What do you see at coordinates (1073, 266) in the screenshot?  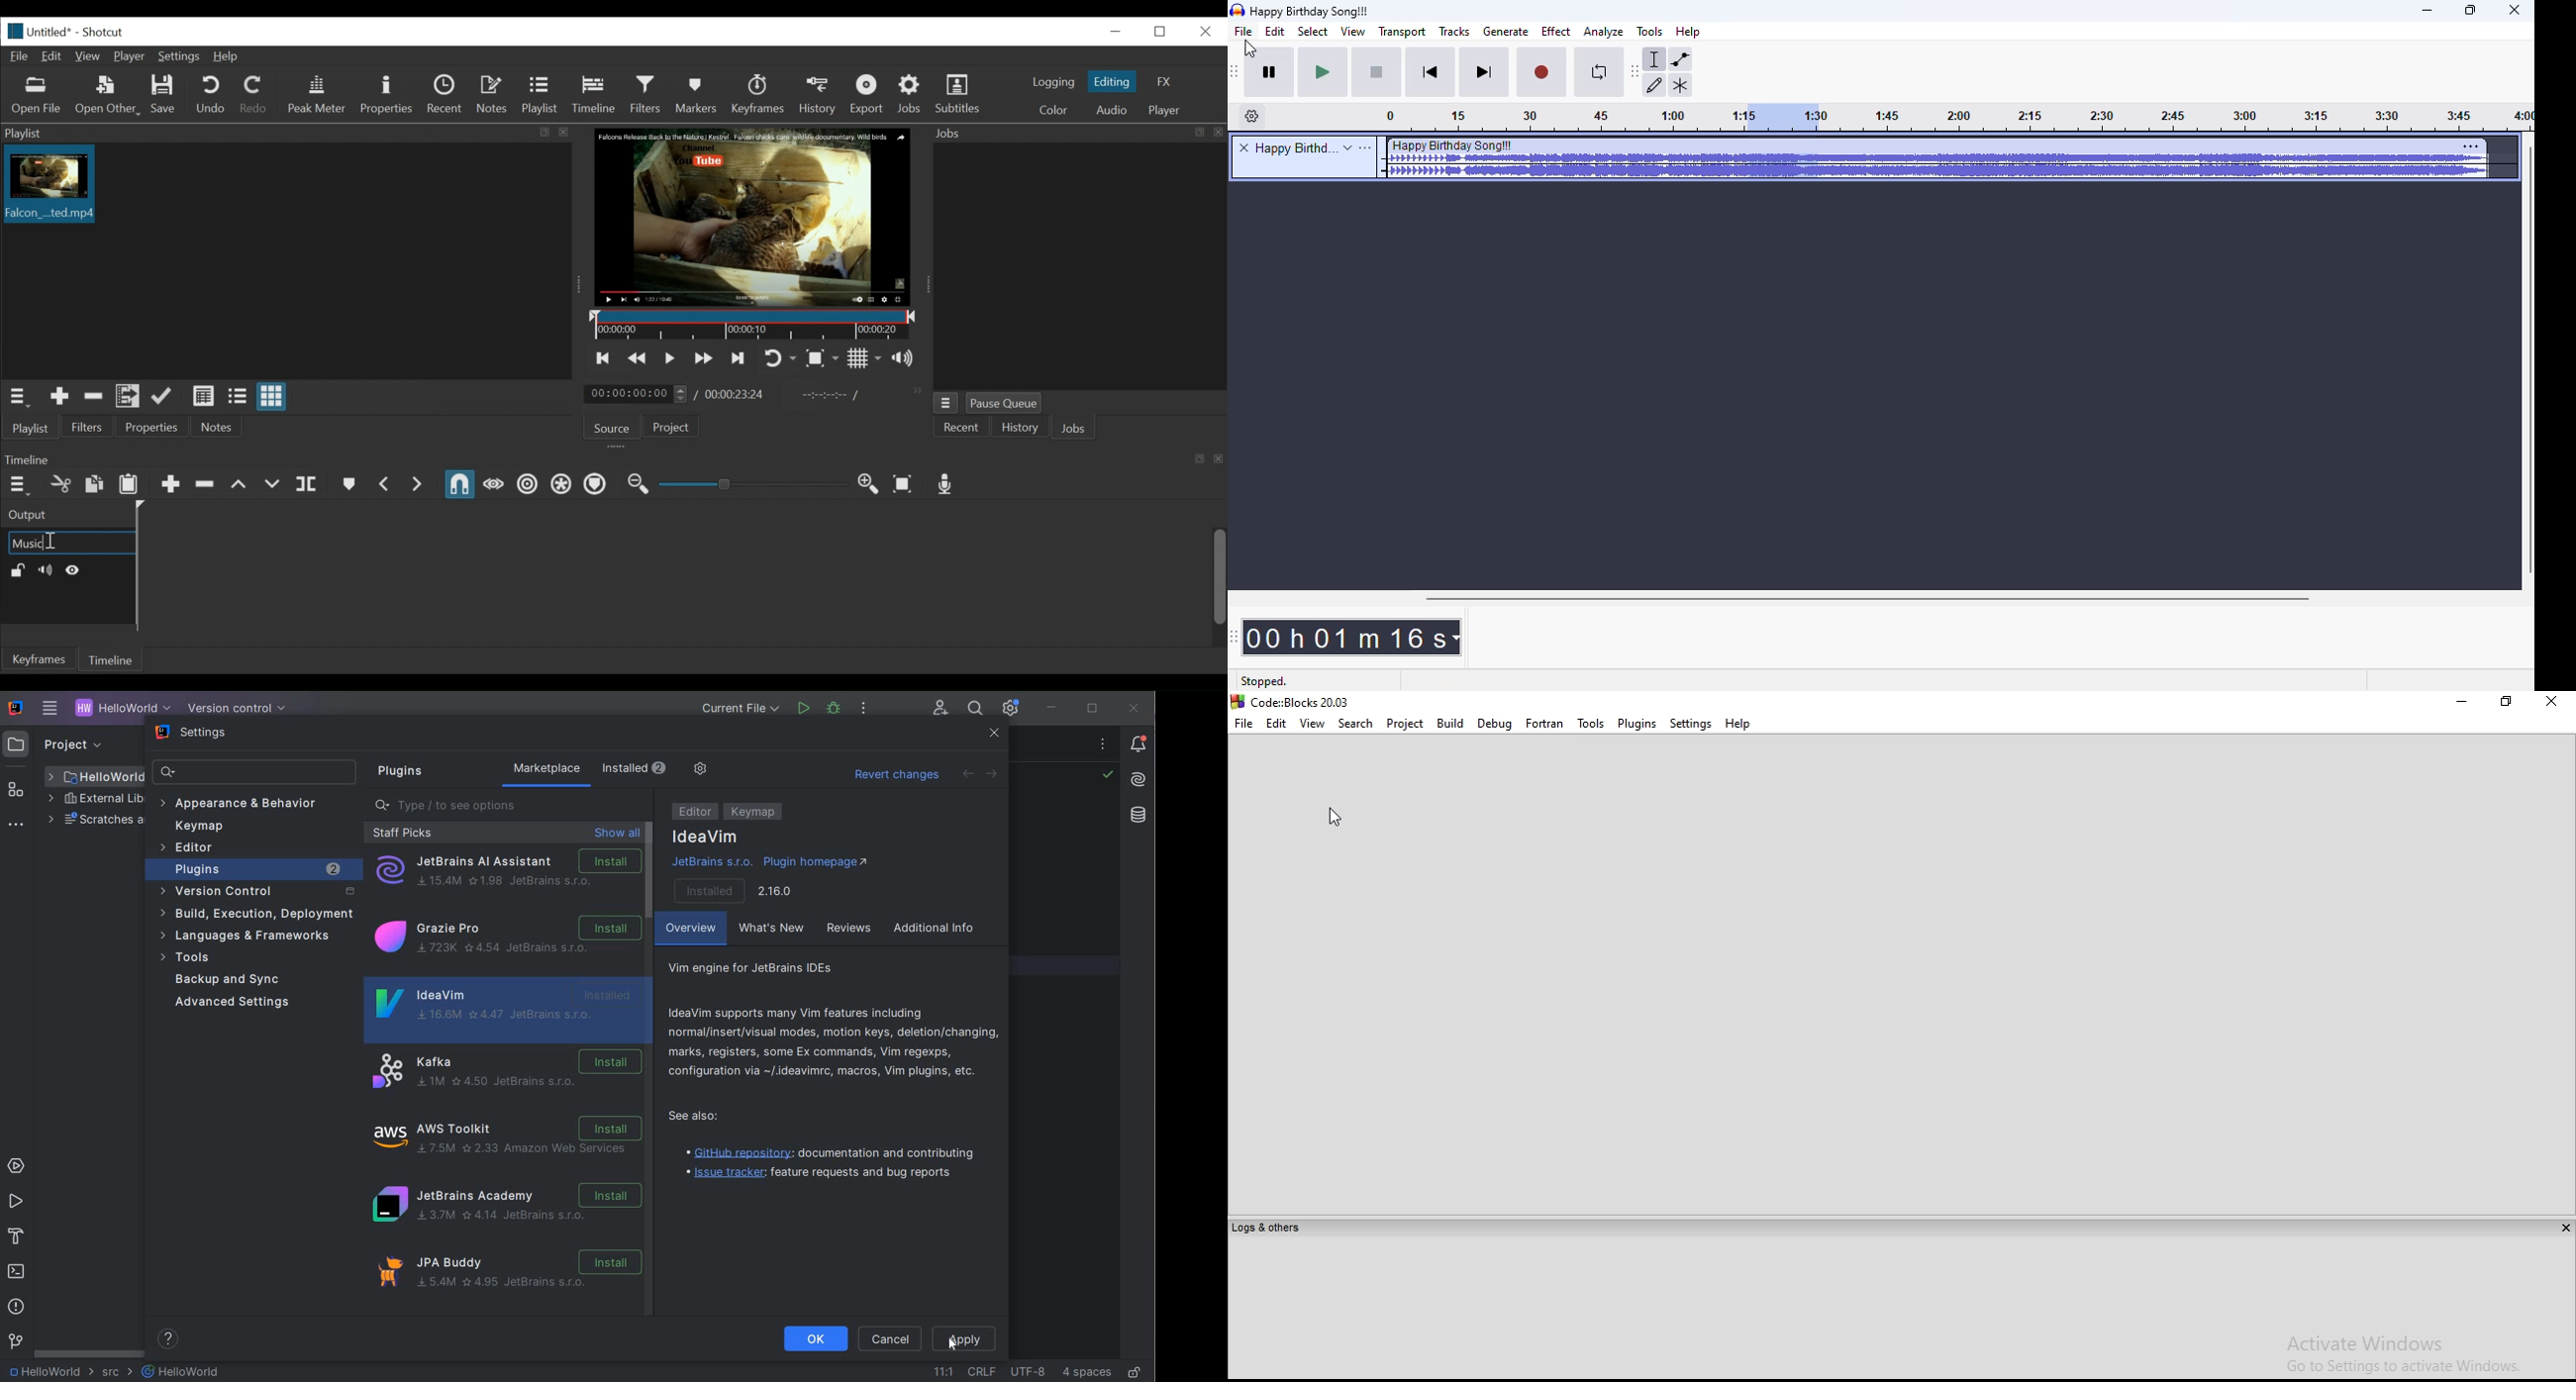 I see `Jobs panel` at bounding box center [1073, 266].